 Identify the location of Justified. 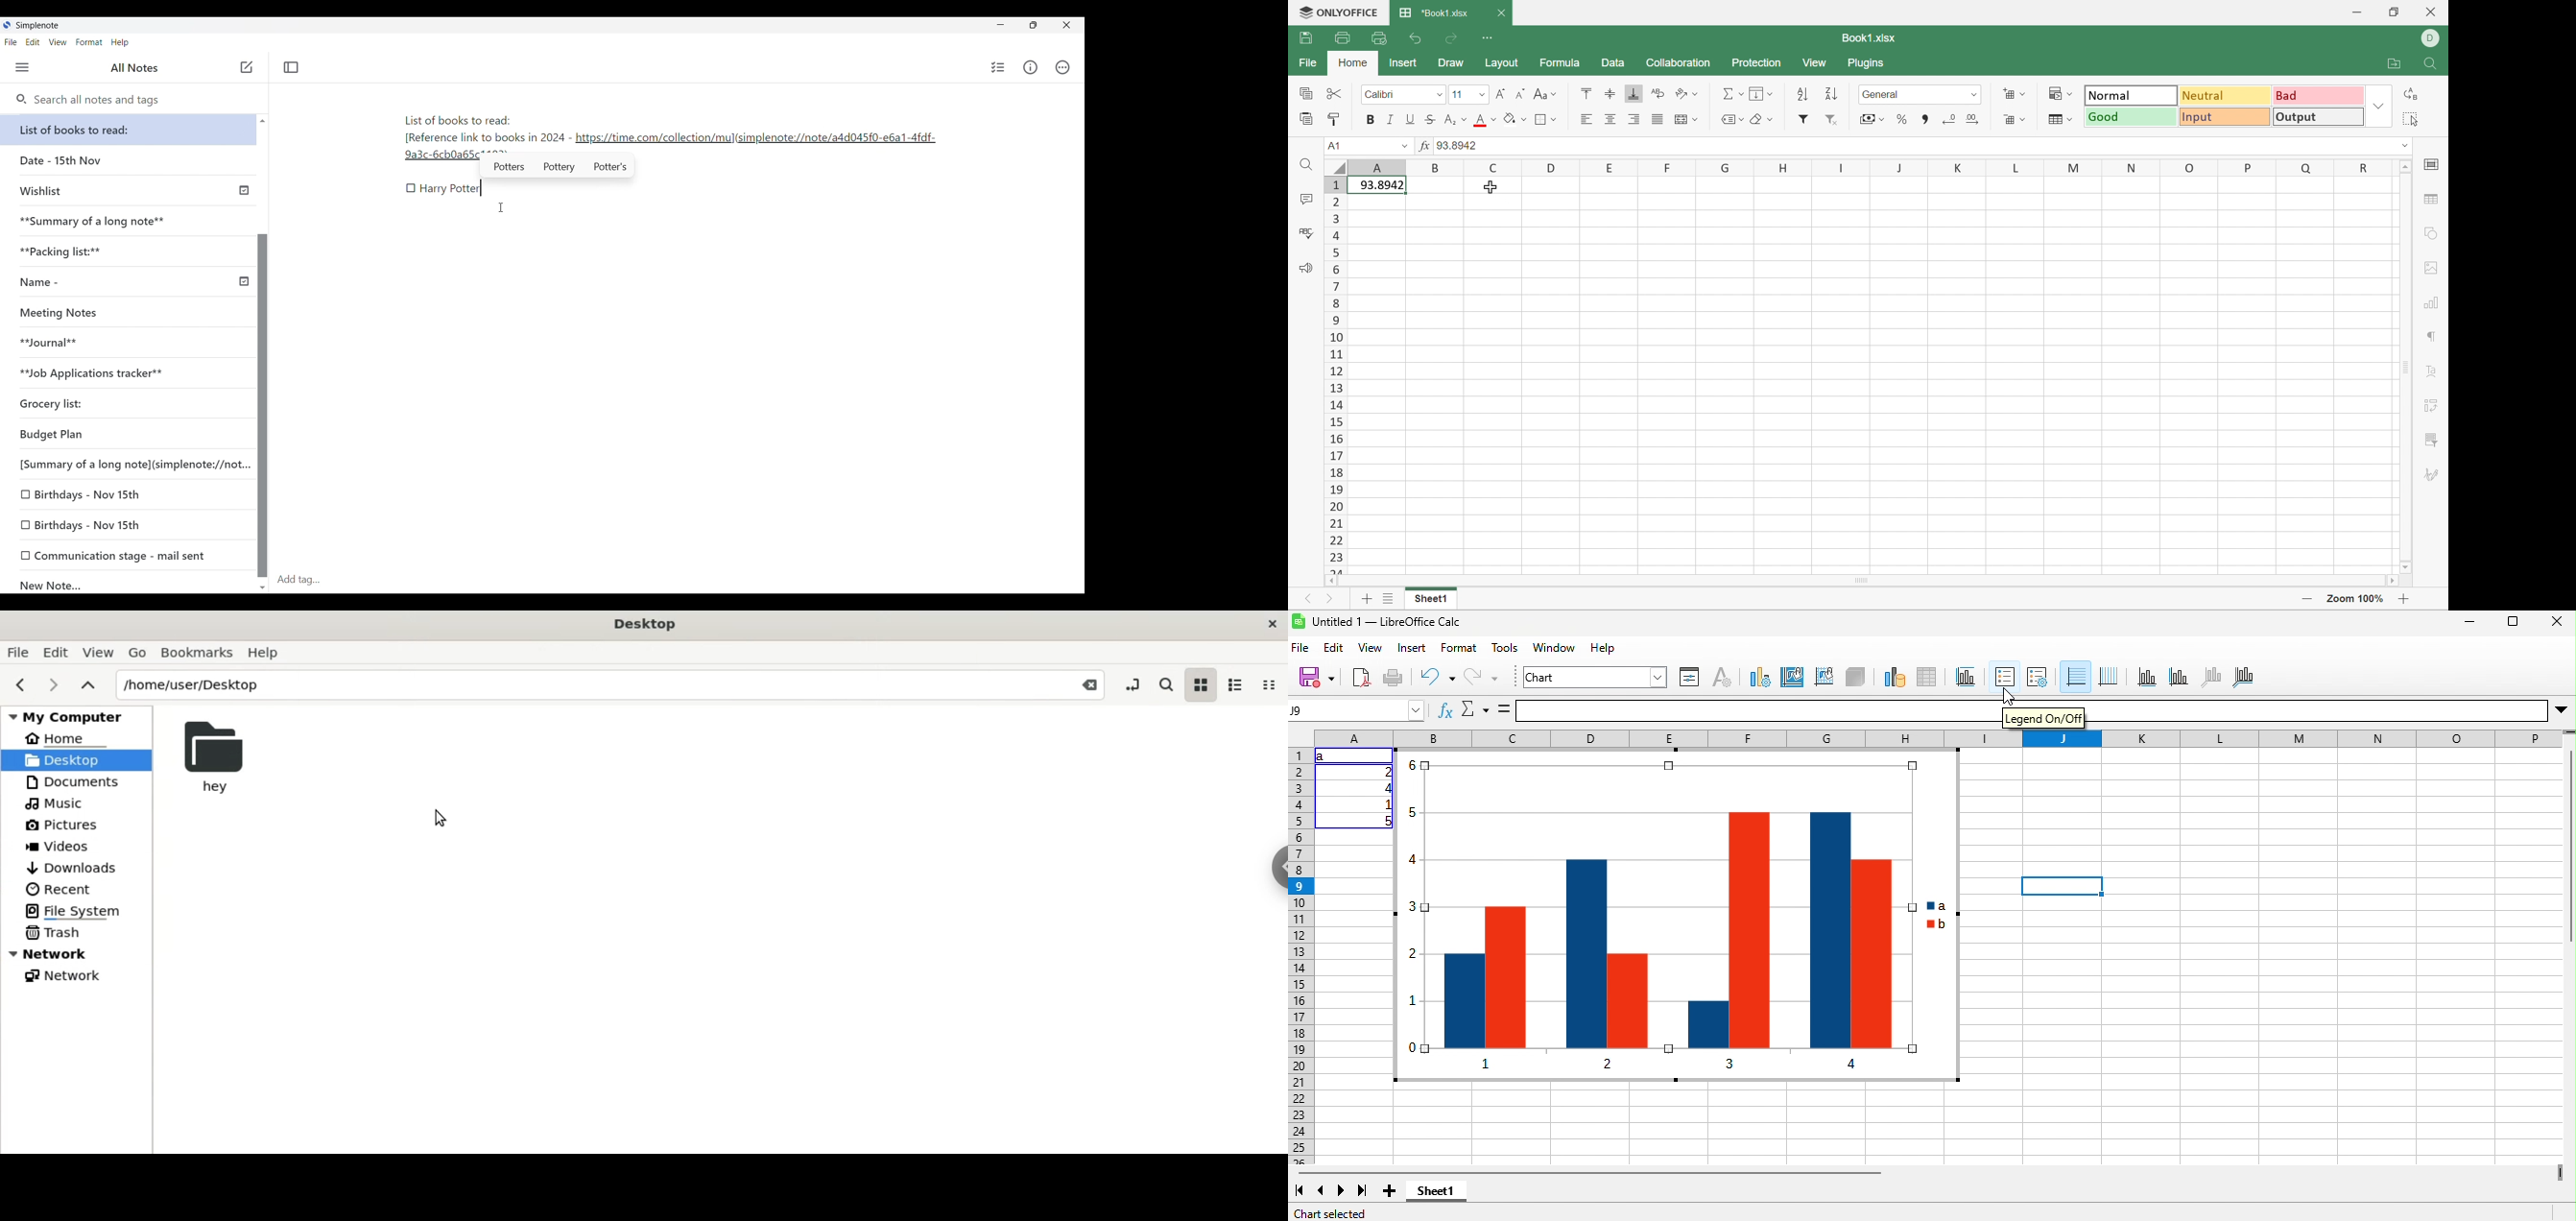
(1656, 120).